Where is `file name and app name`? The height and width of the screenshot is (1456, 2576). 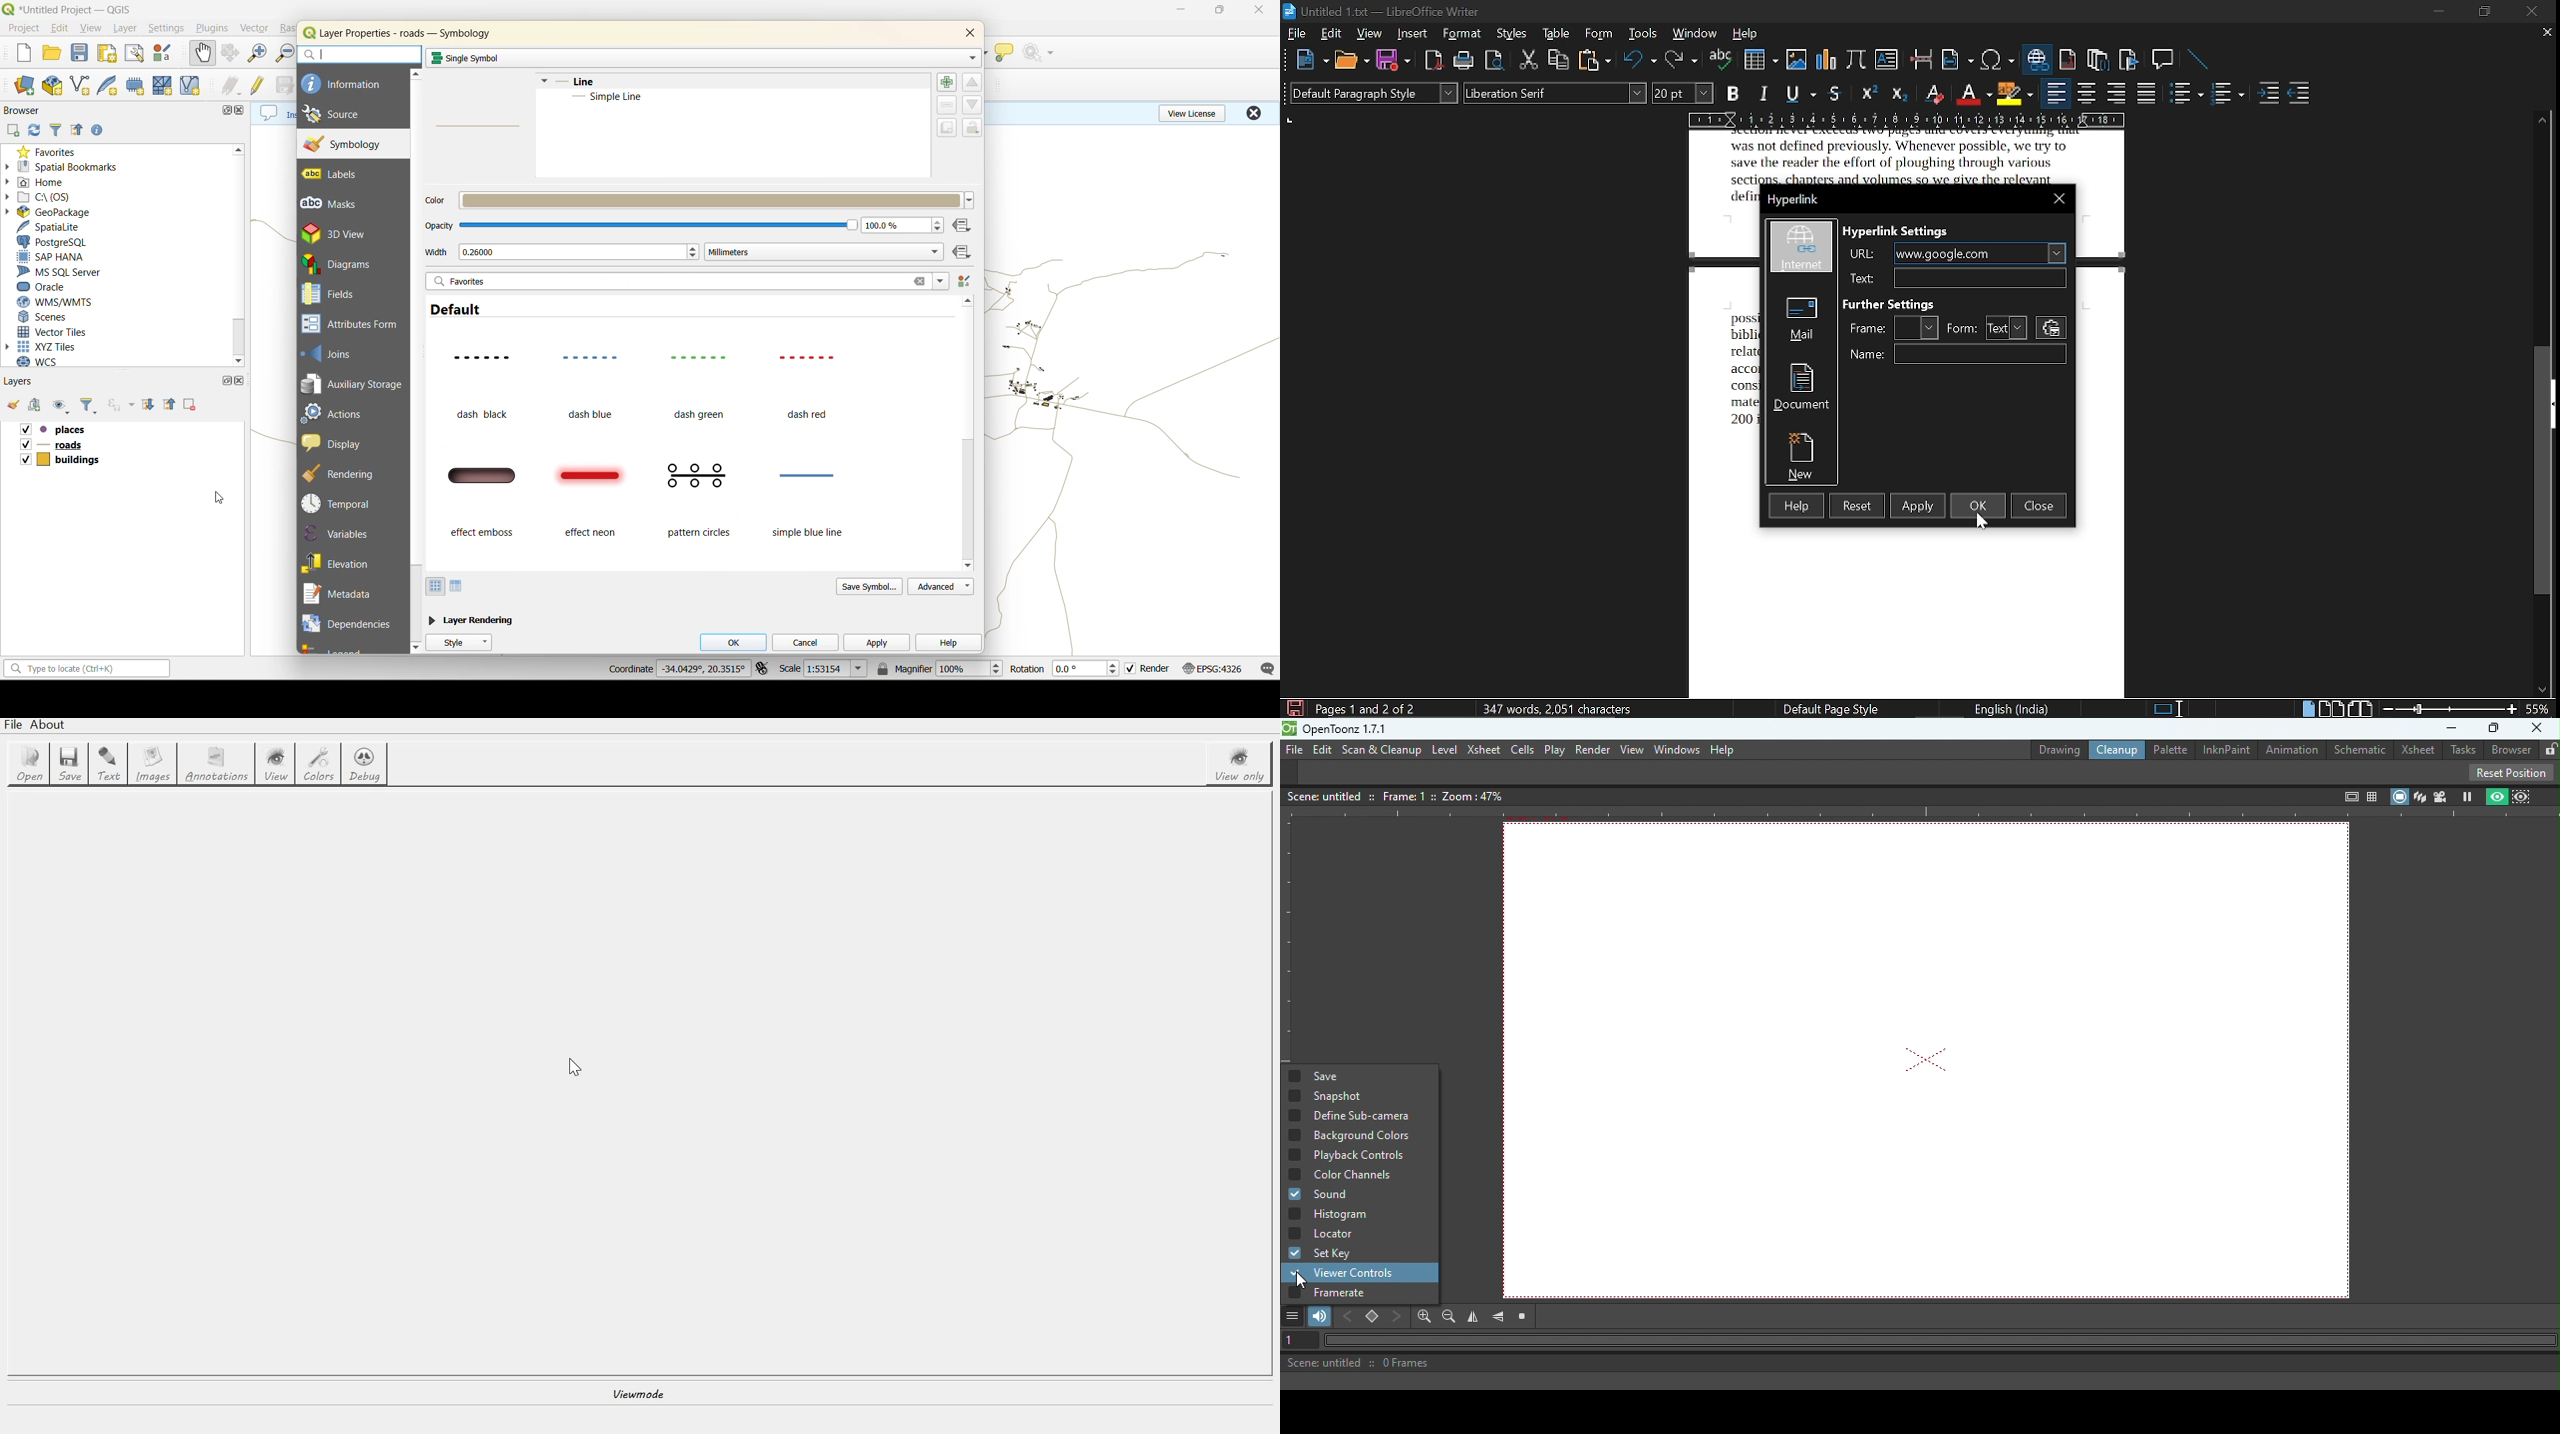 file name and app name is located at coordinates (71, 9).